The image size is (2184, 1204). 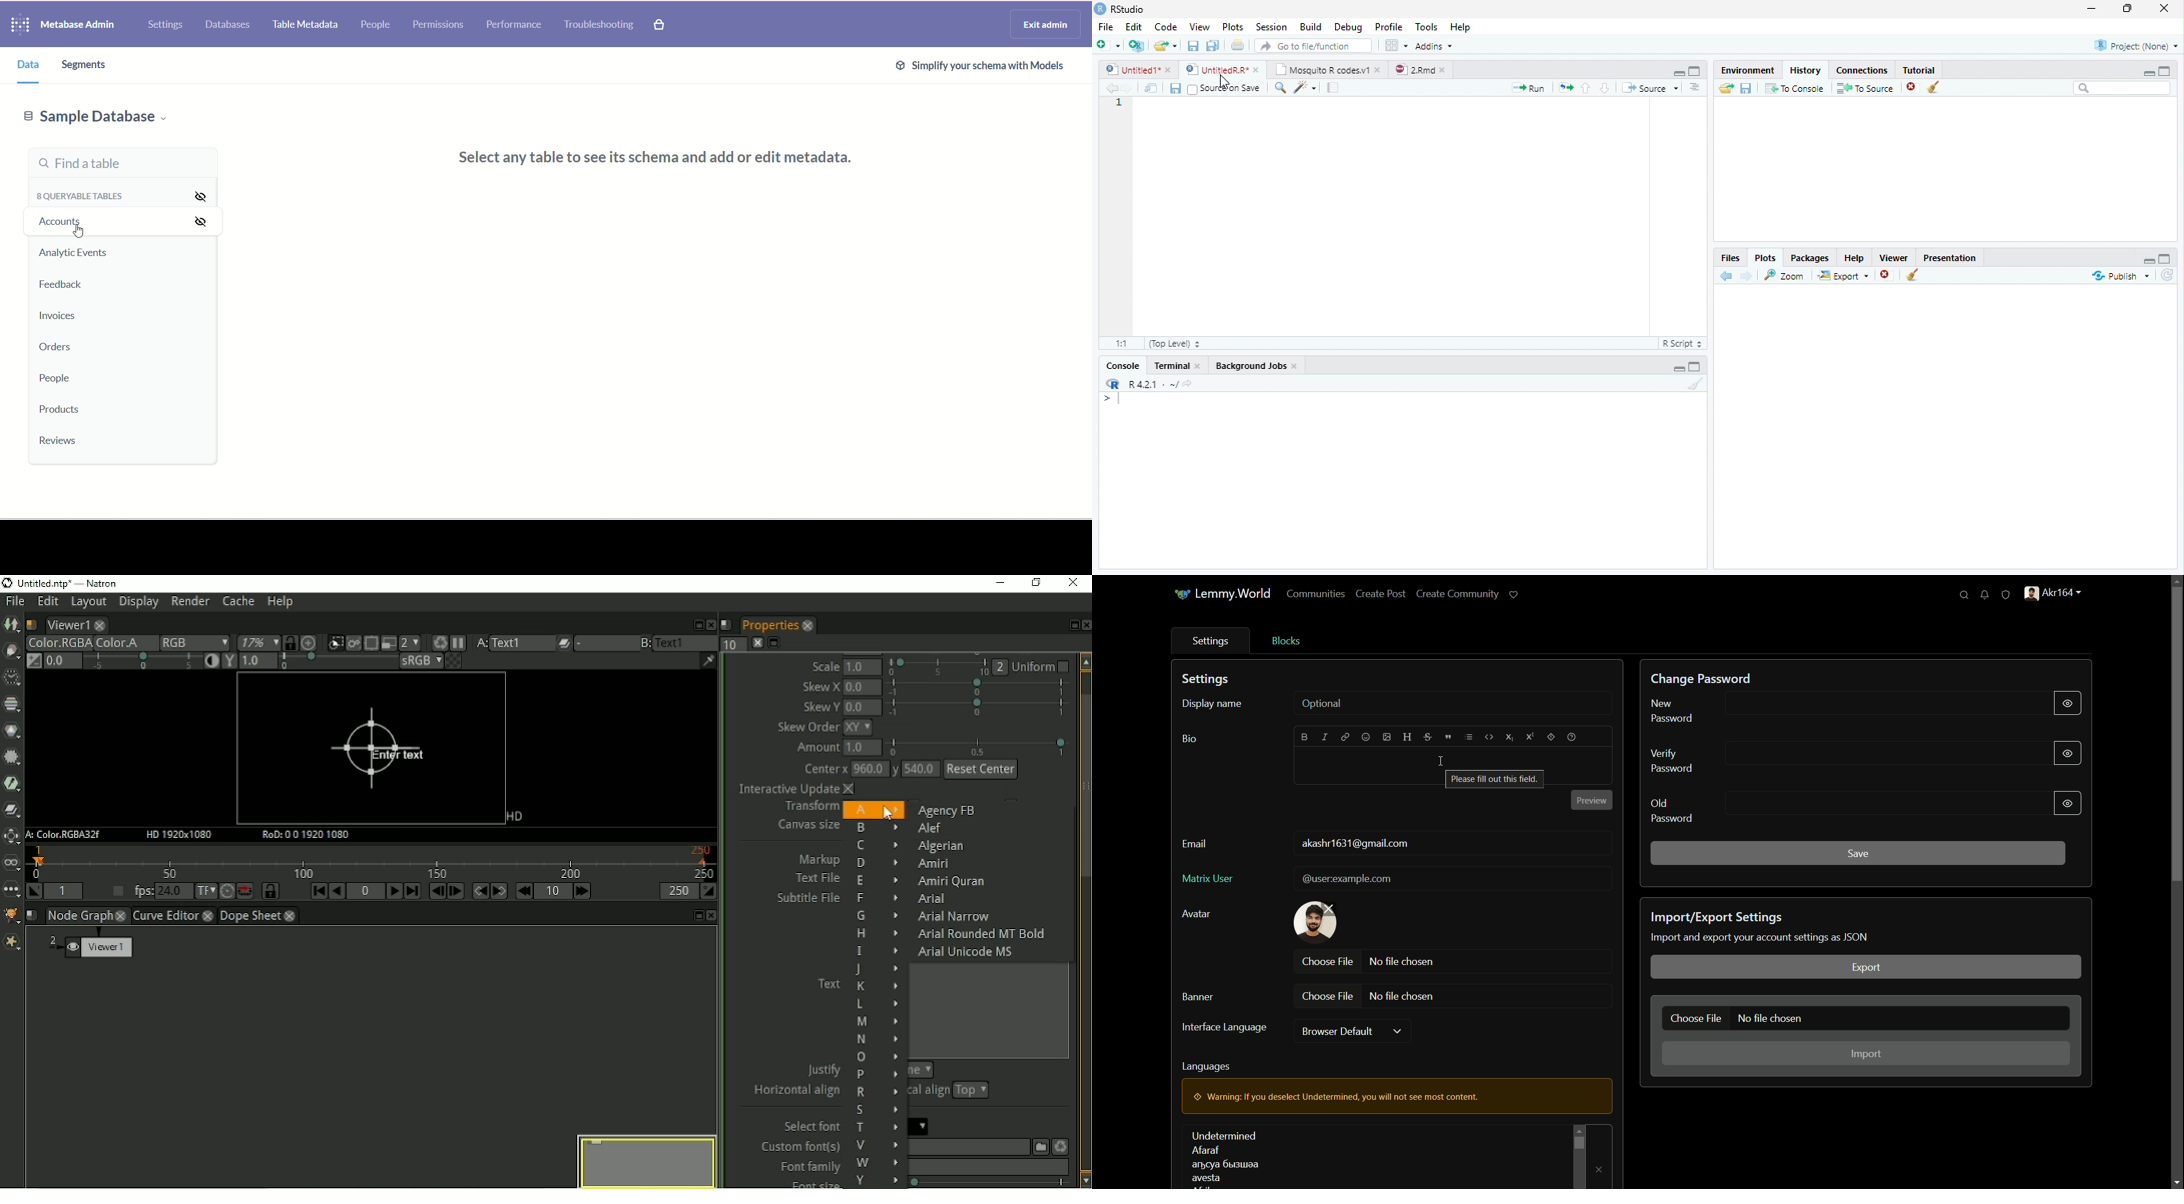 What do you see at coordinates (1843, 277) in the screenshot?
I see `Export` at bounding box center [1843, 277].